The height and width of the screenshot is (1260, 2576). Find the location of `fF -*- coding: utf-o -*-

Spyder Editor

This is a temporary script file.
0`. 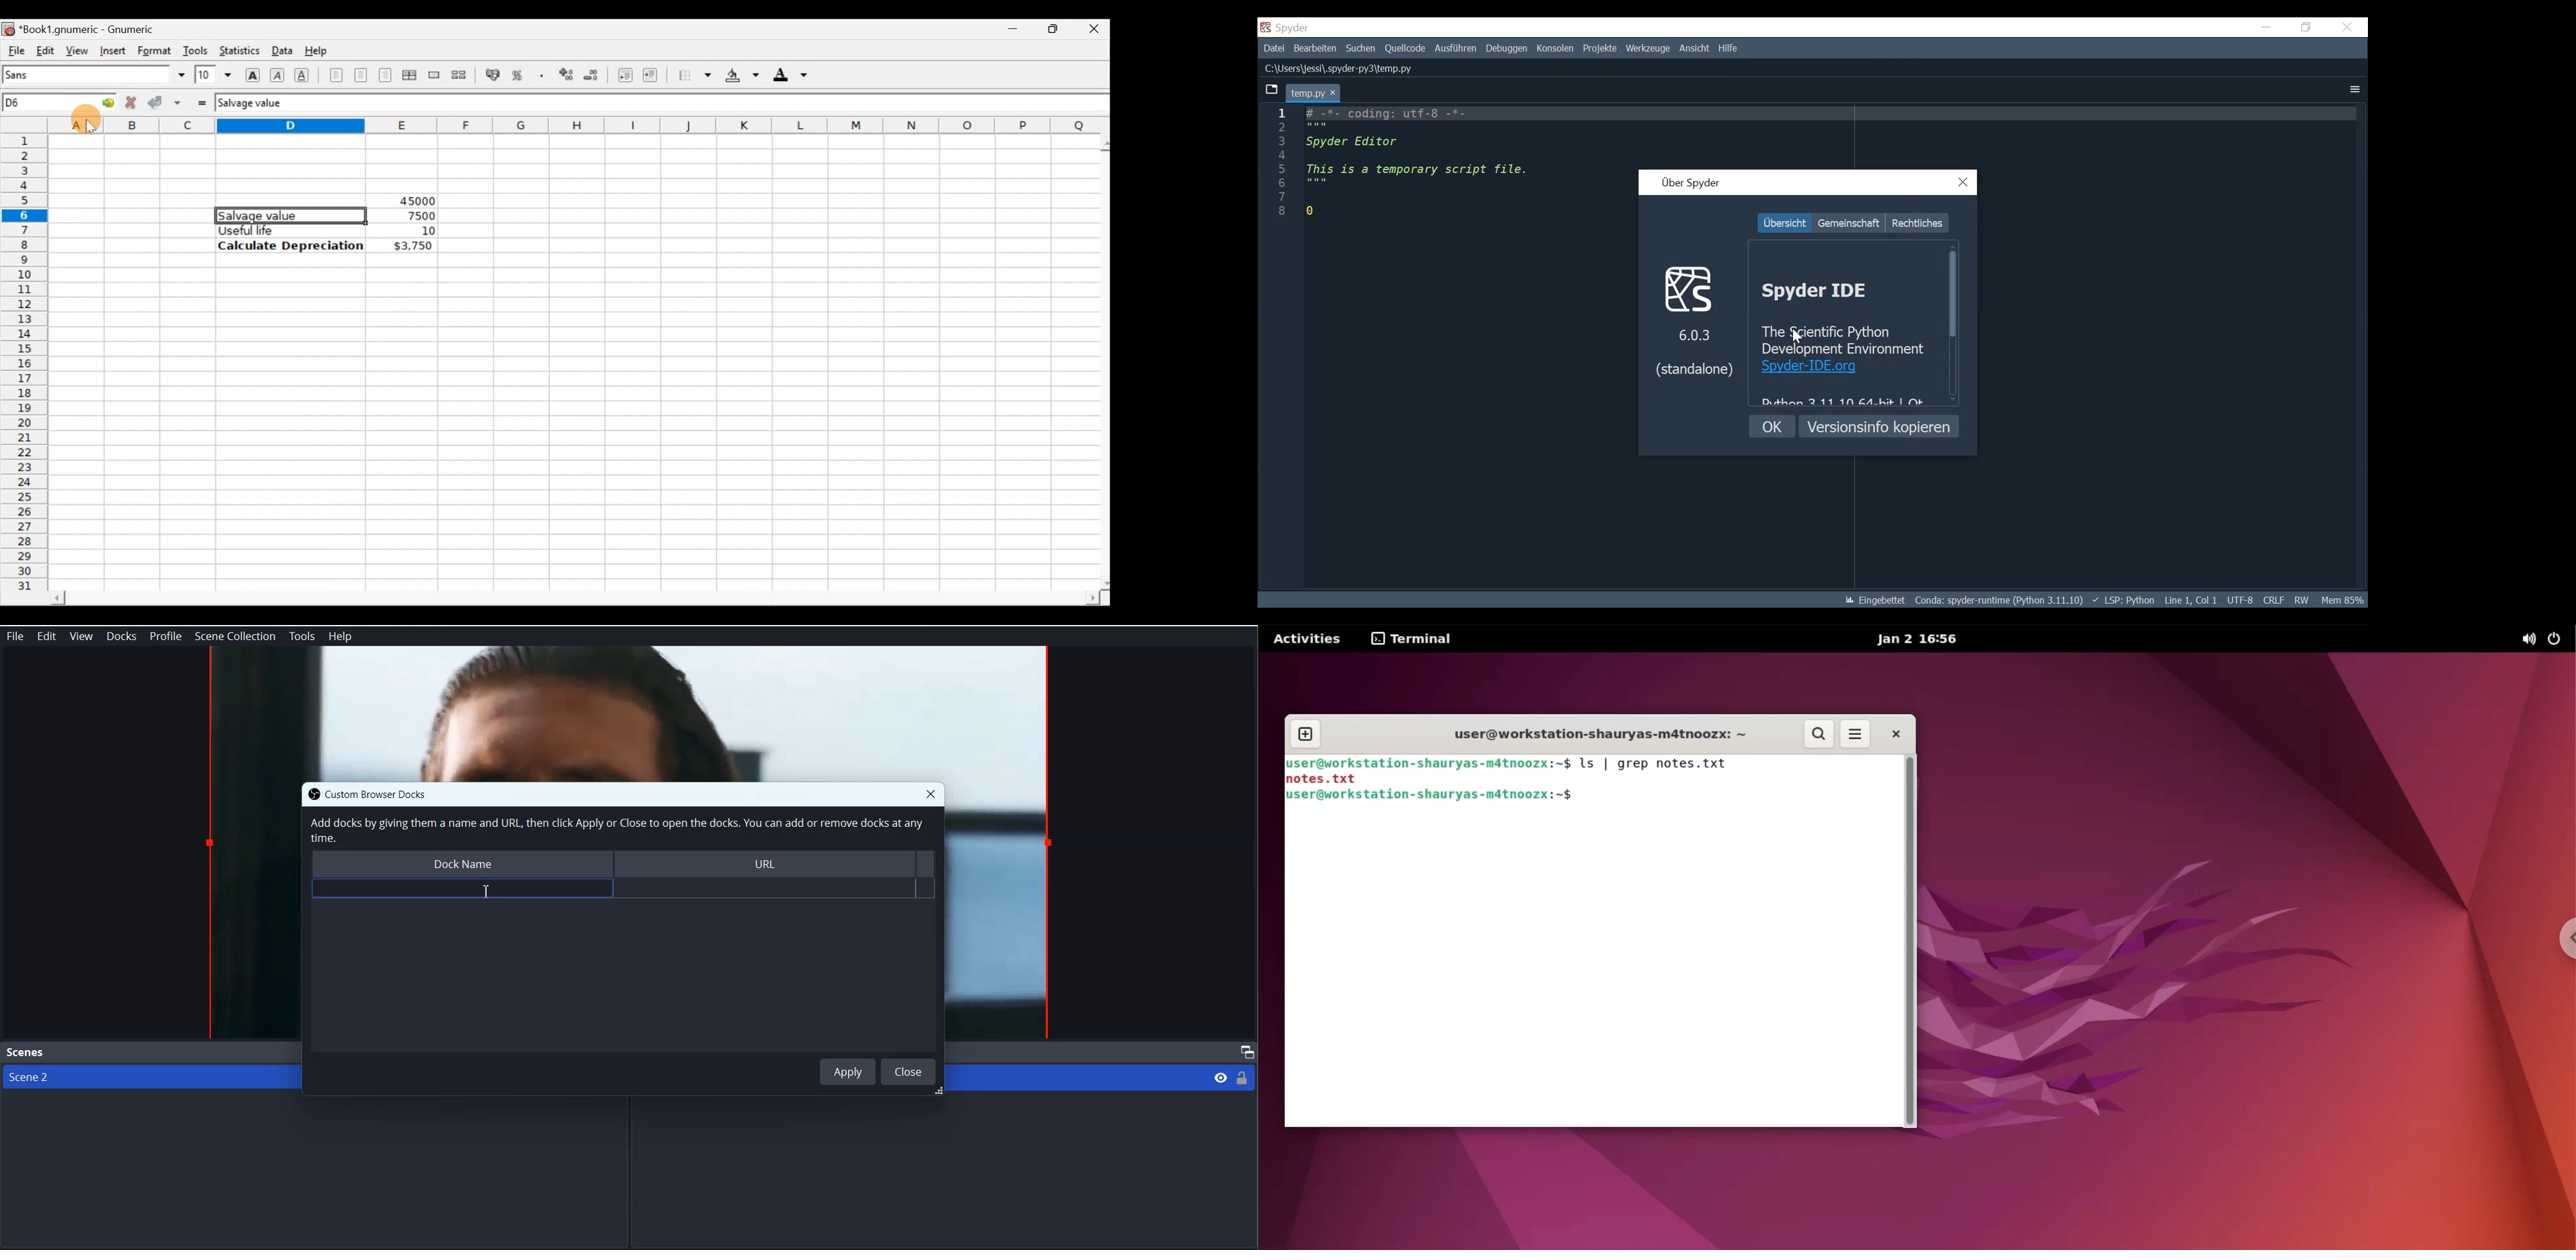

fF -*- coding: utf-o -*-

Spyder Editor

This is a temporary script file.
0 is located at coordinates (1422, 164).